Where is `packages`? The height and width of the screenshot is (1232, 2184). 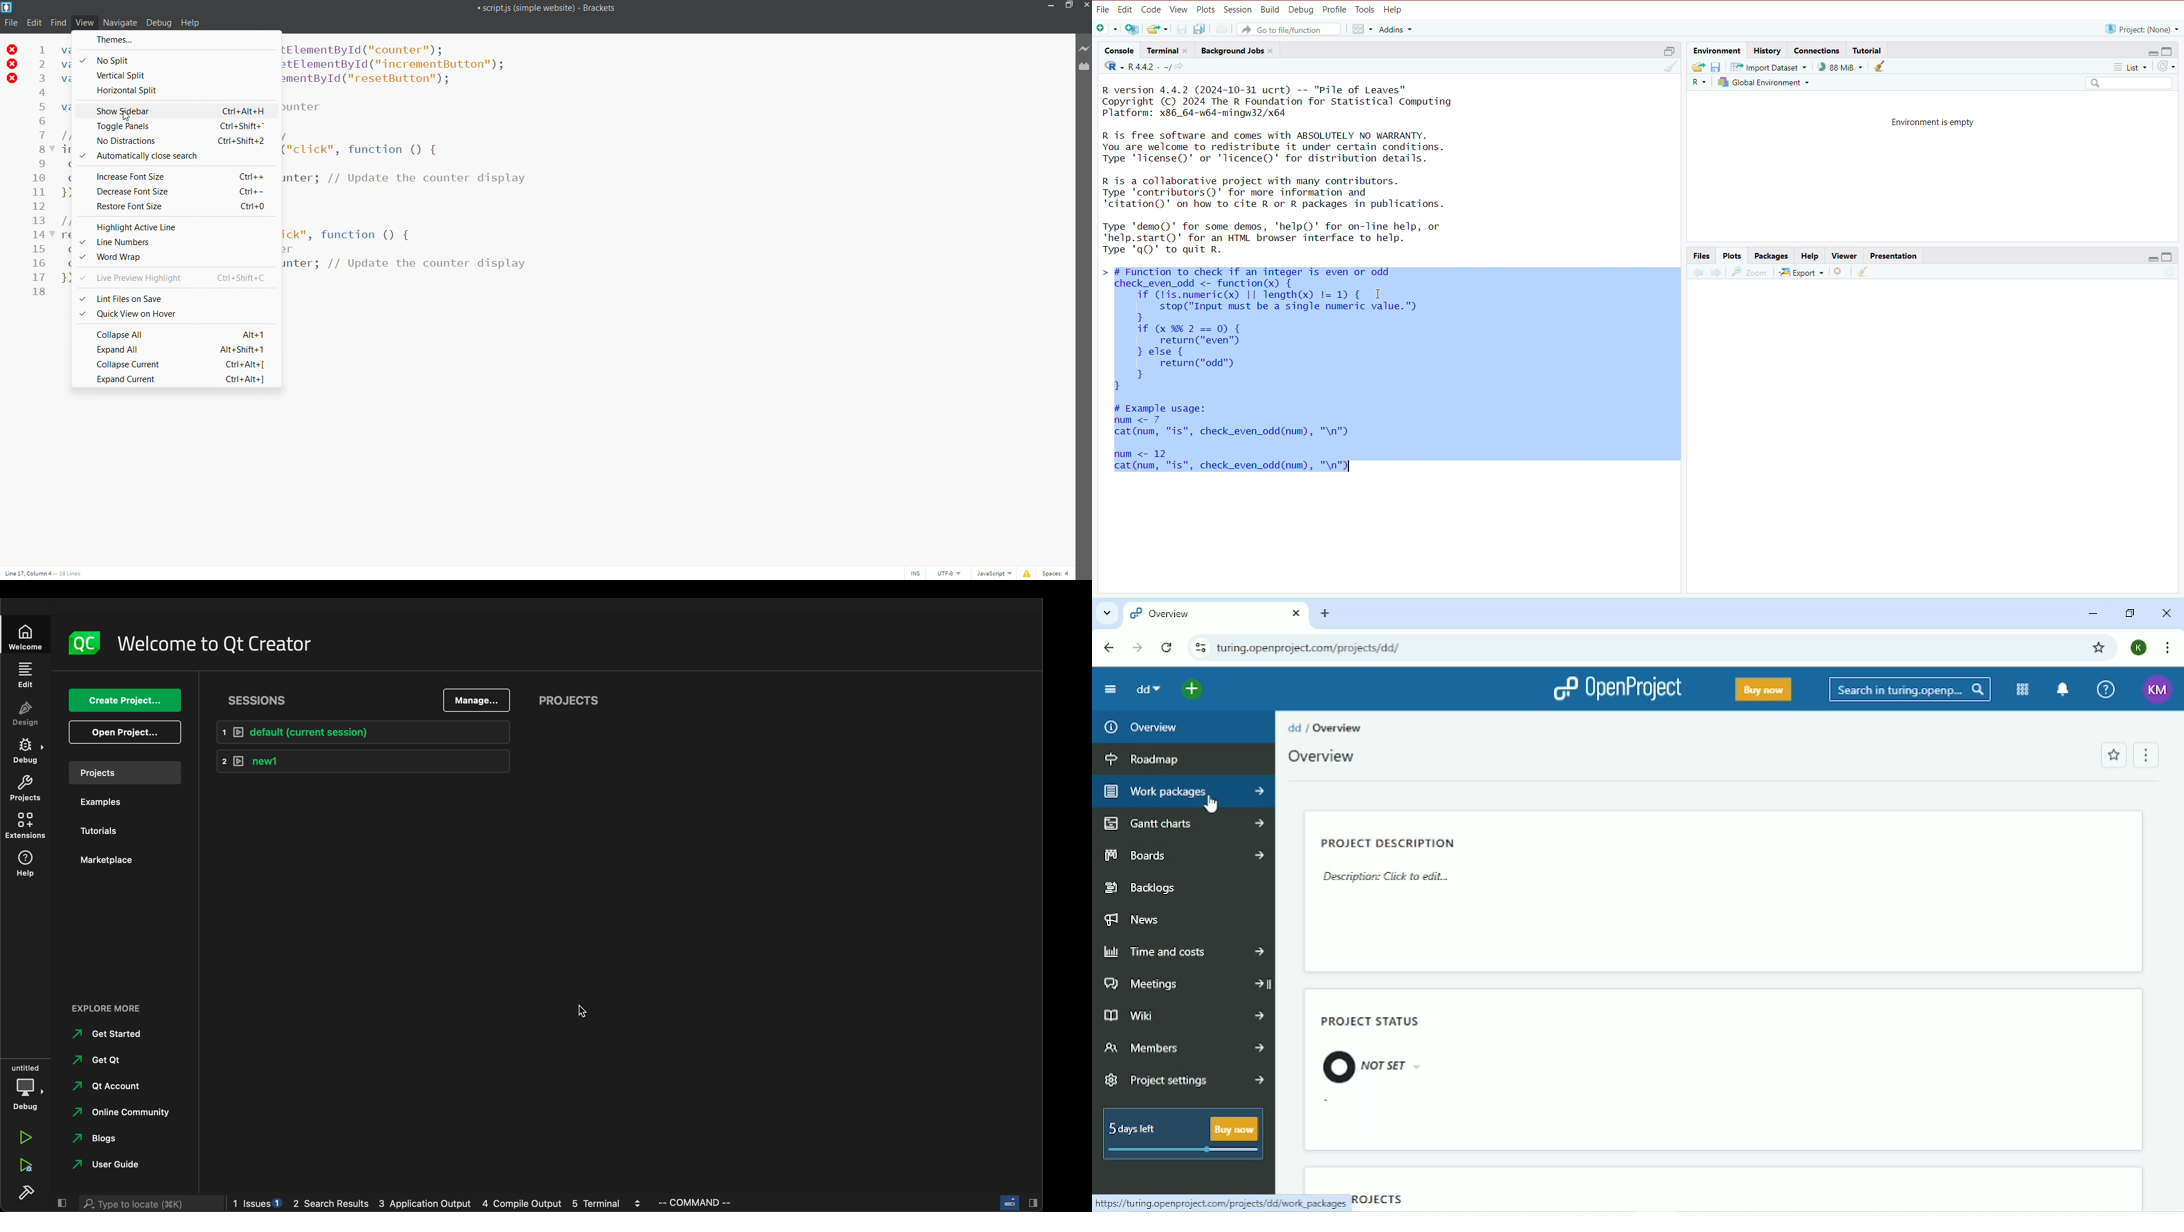
packages is located at coordinates (1772, 256).